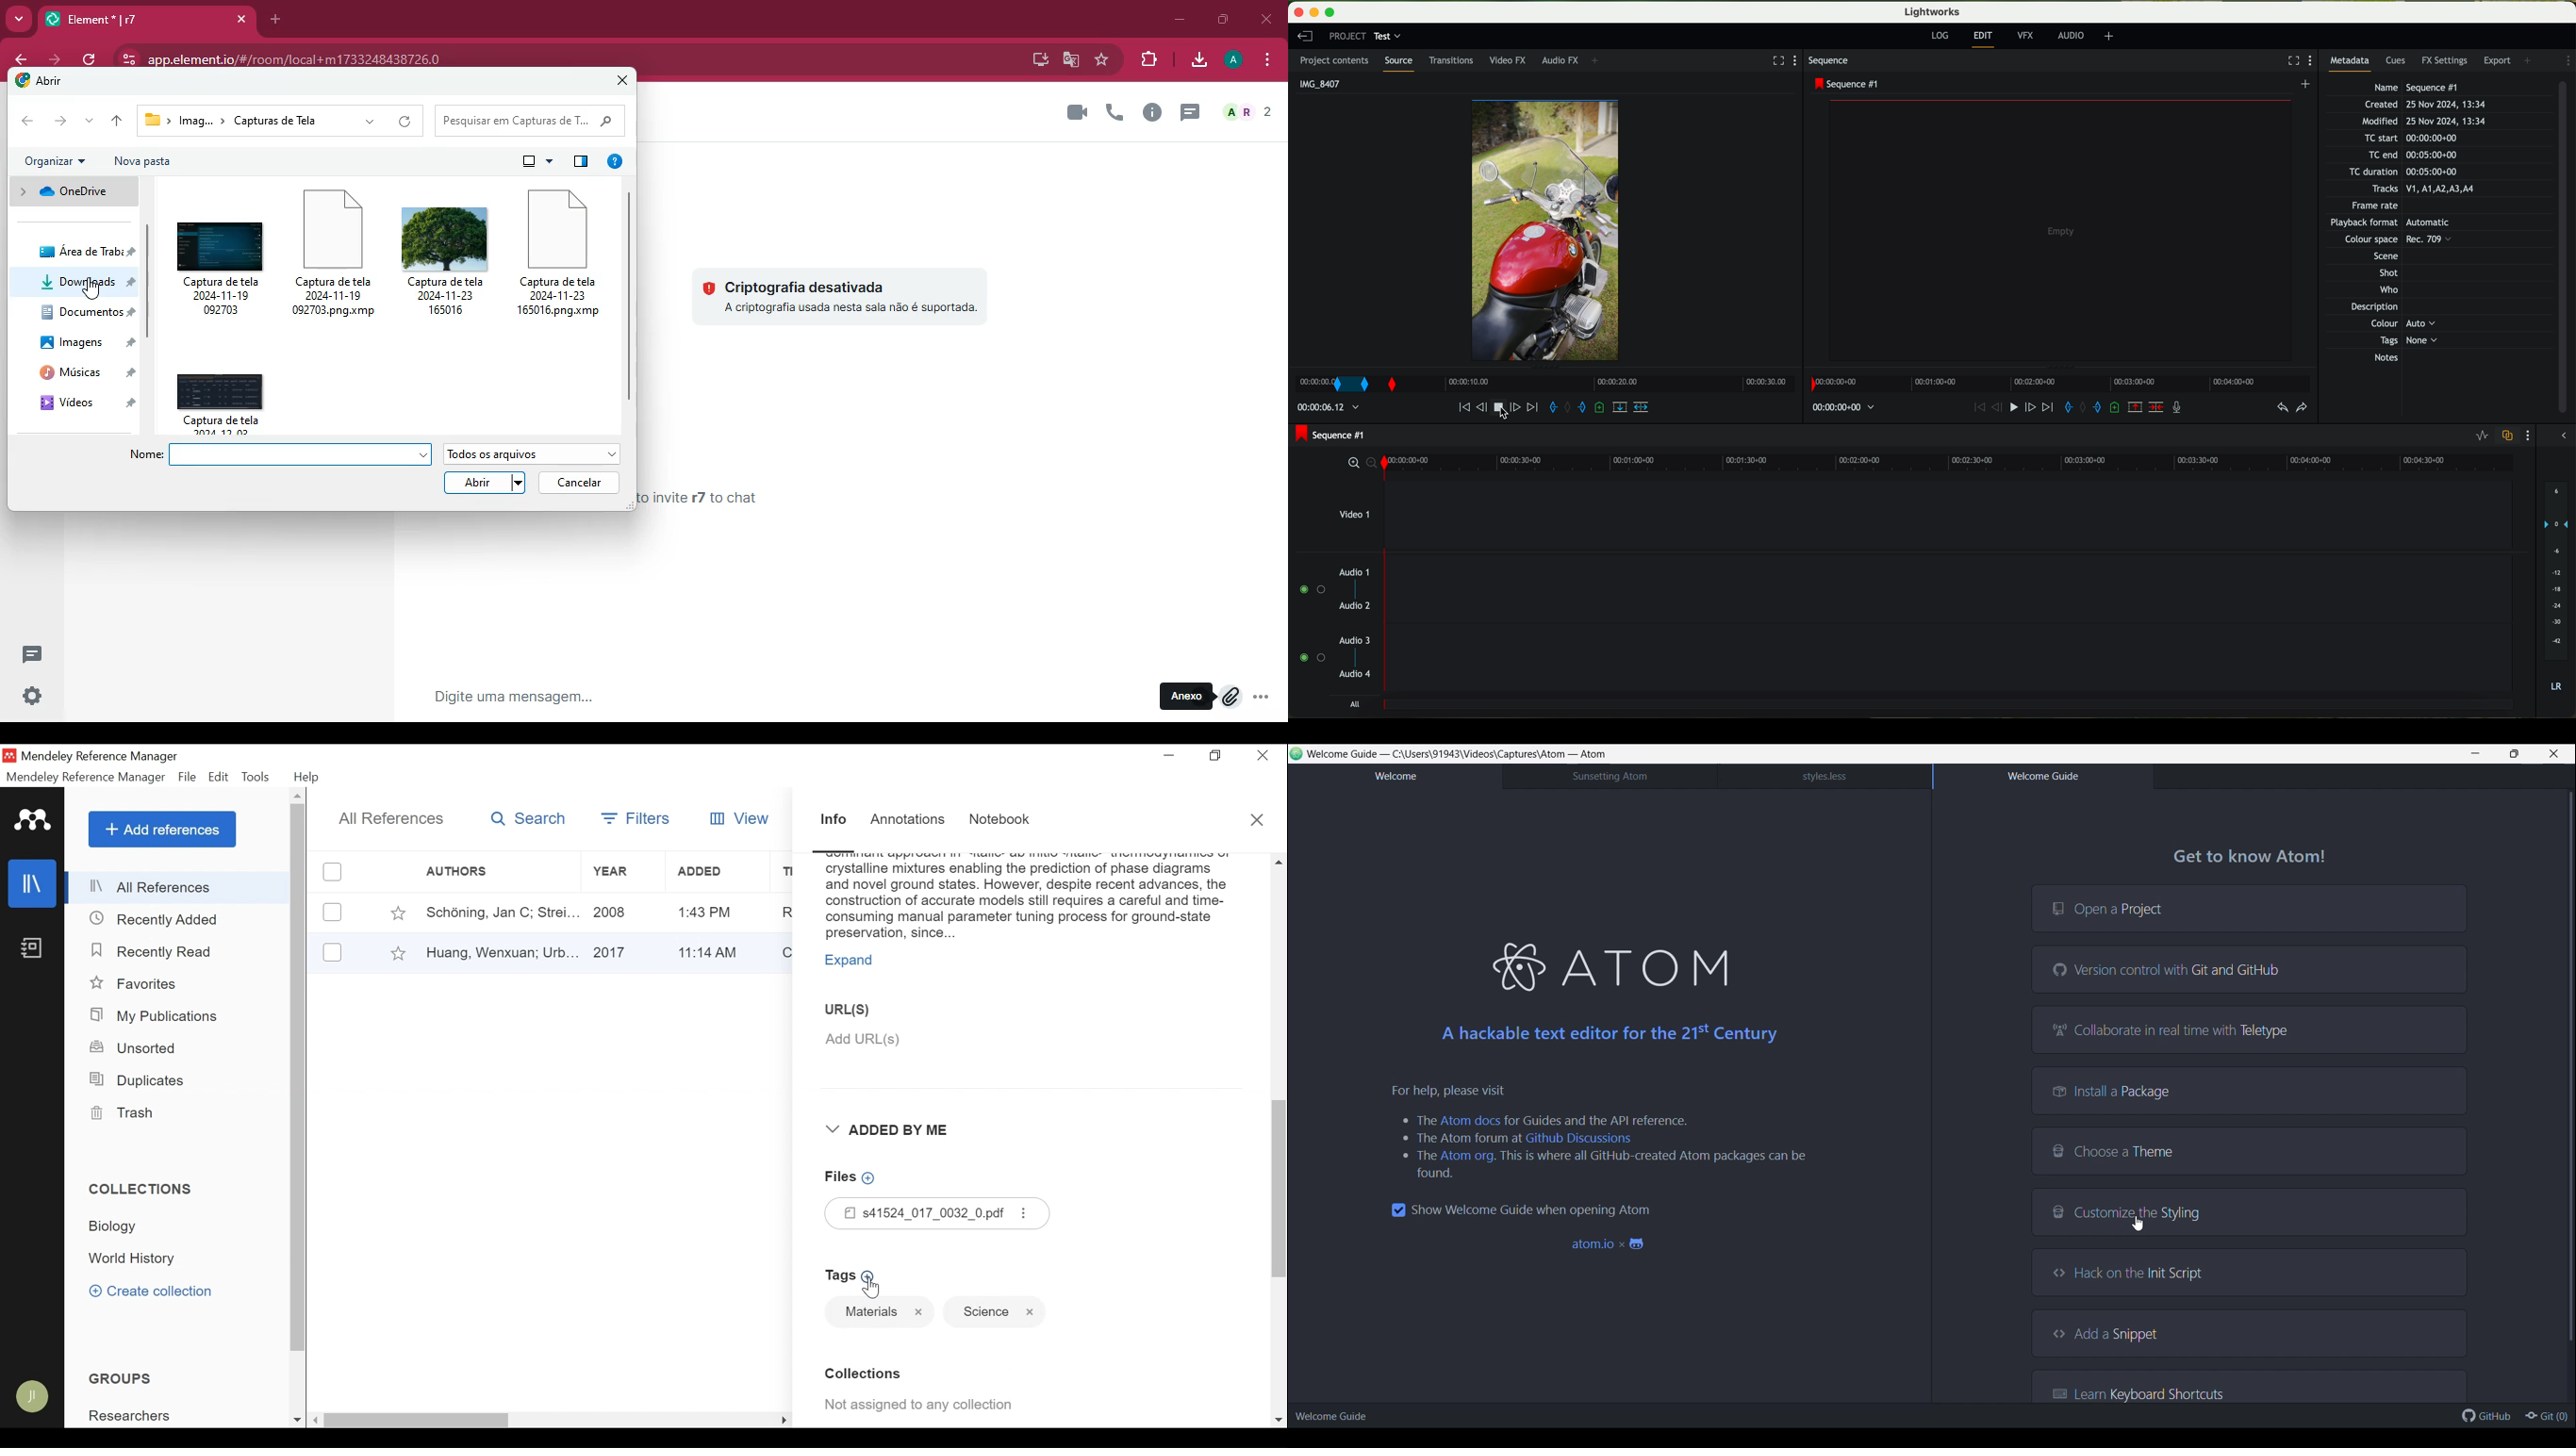 This screenshot has height=1456, width=2576. What do you see at coordinates (1600, 1119) in the screenshot?
I see `for Guides and the API reference.` at bounding box center [1600, 1119].